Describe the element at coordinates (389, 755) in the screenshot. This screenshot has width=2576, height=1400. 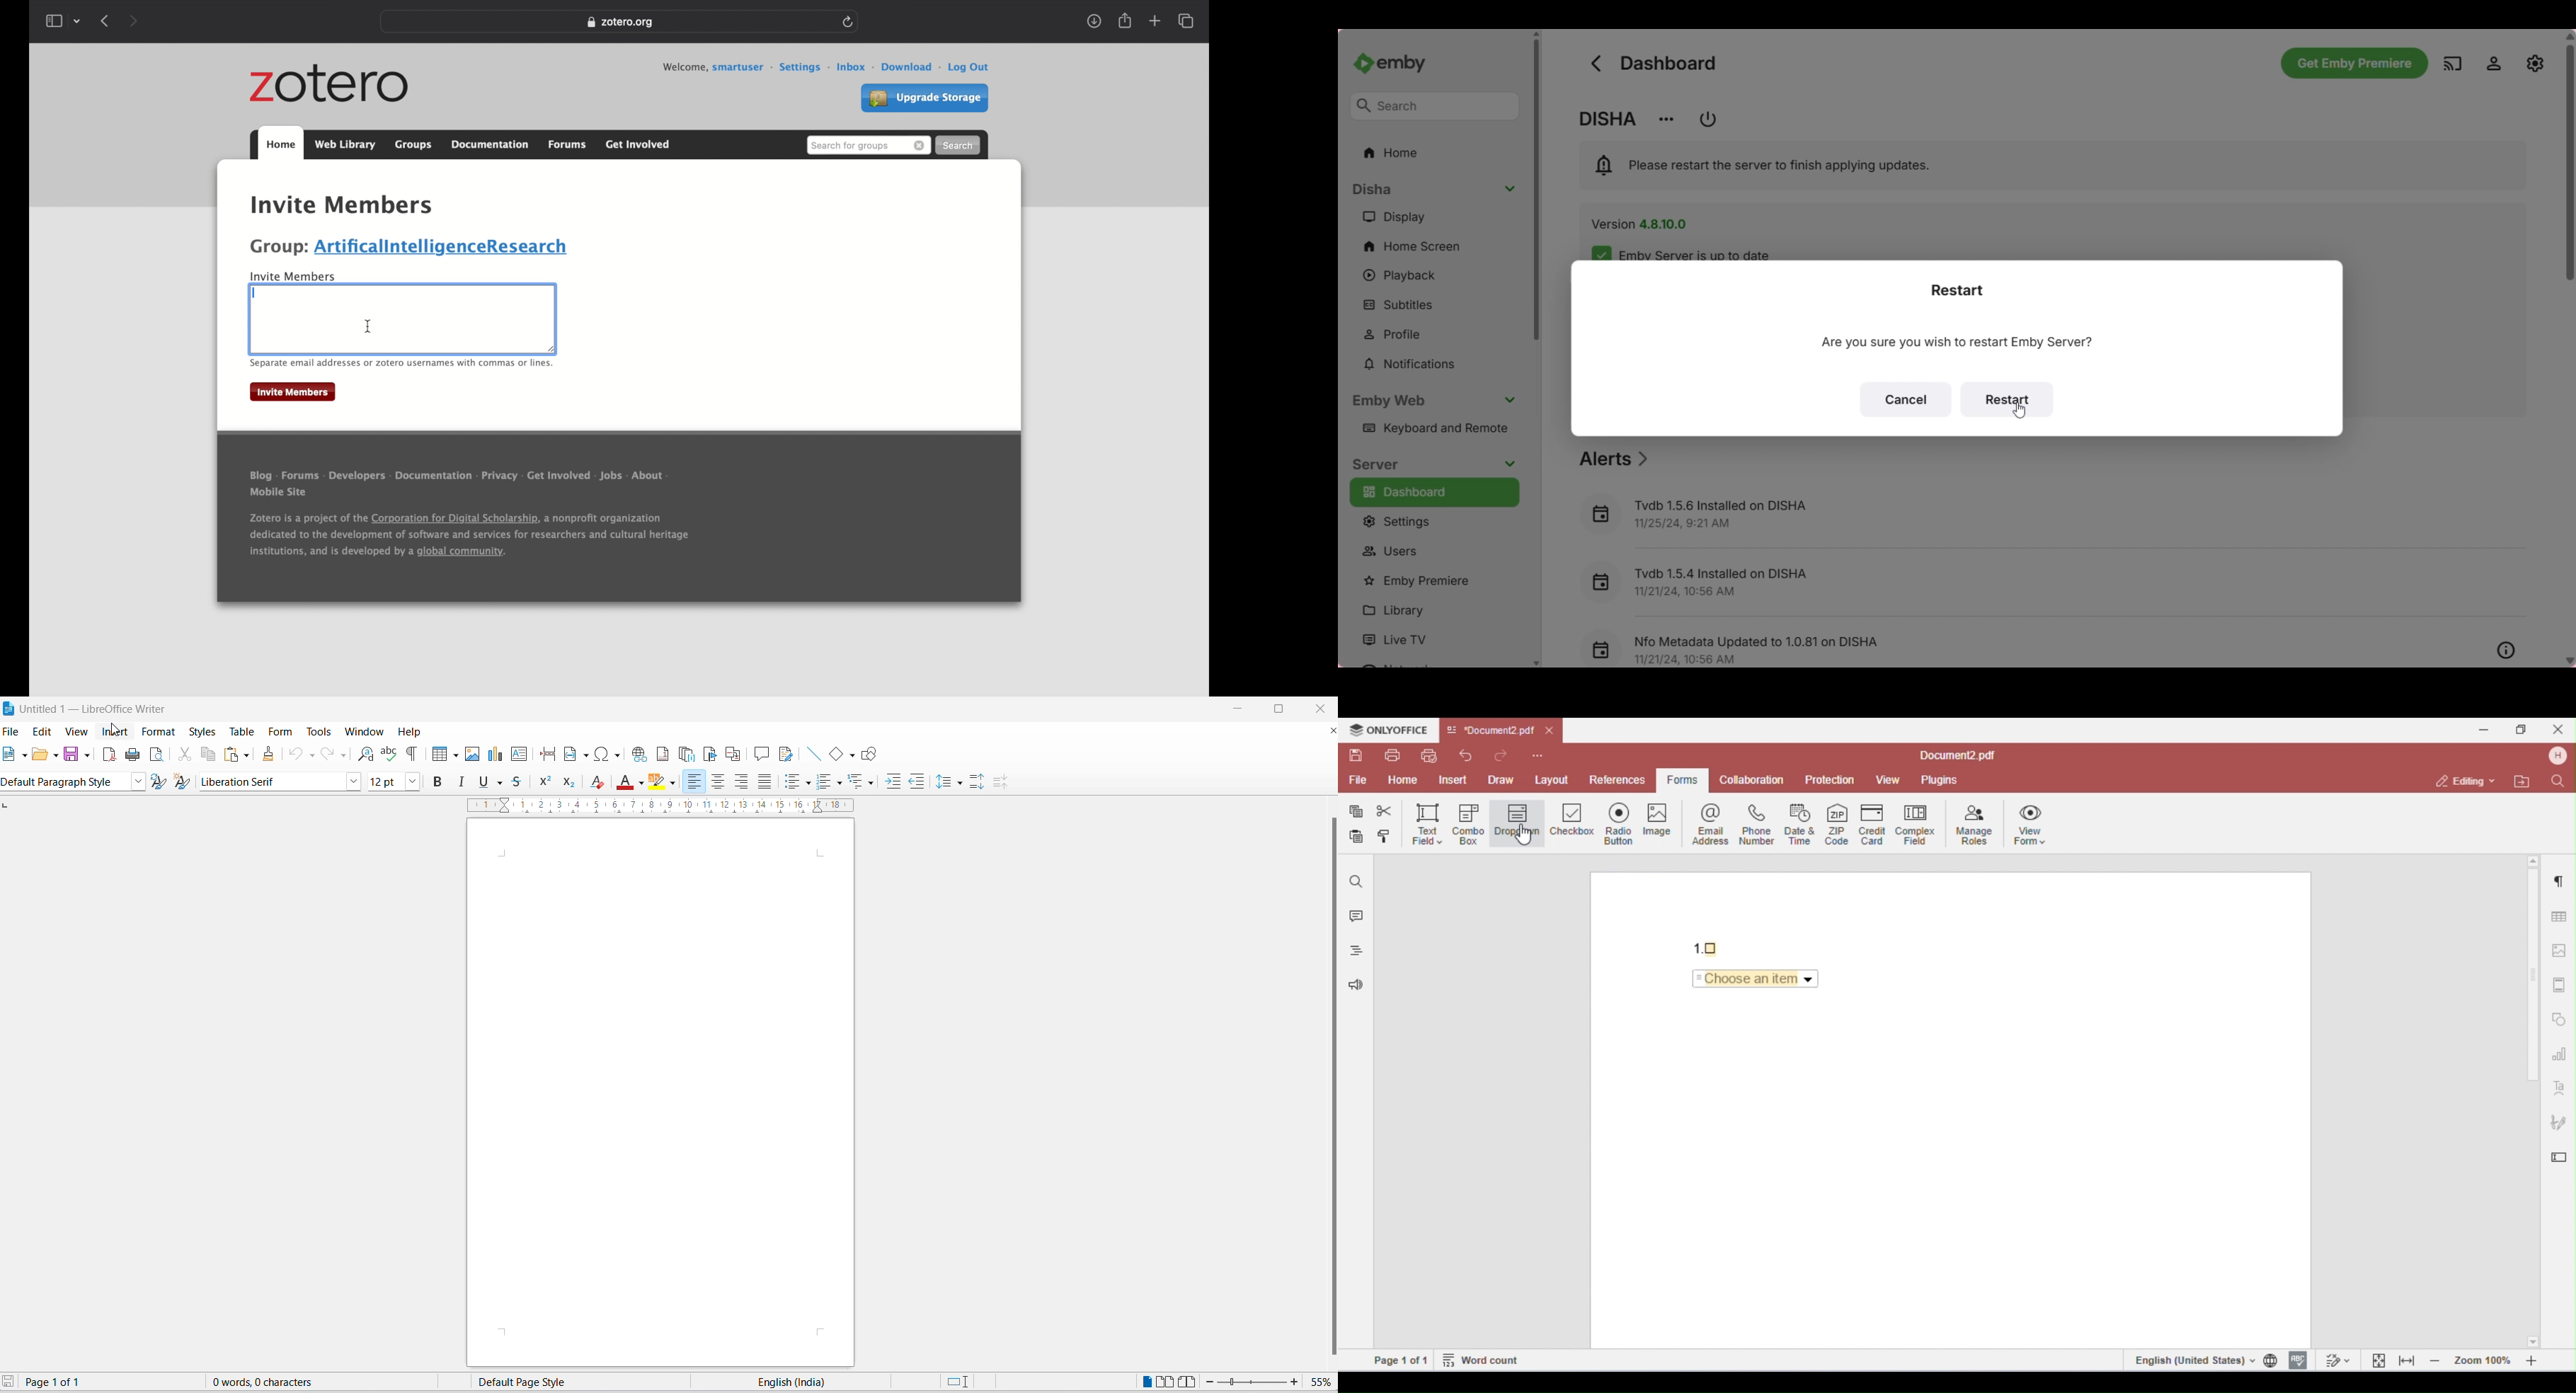
I see `spellings` at that location.